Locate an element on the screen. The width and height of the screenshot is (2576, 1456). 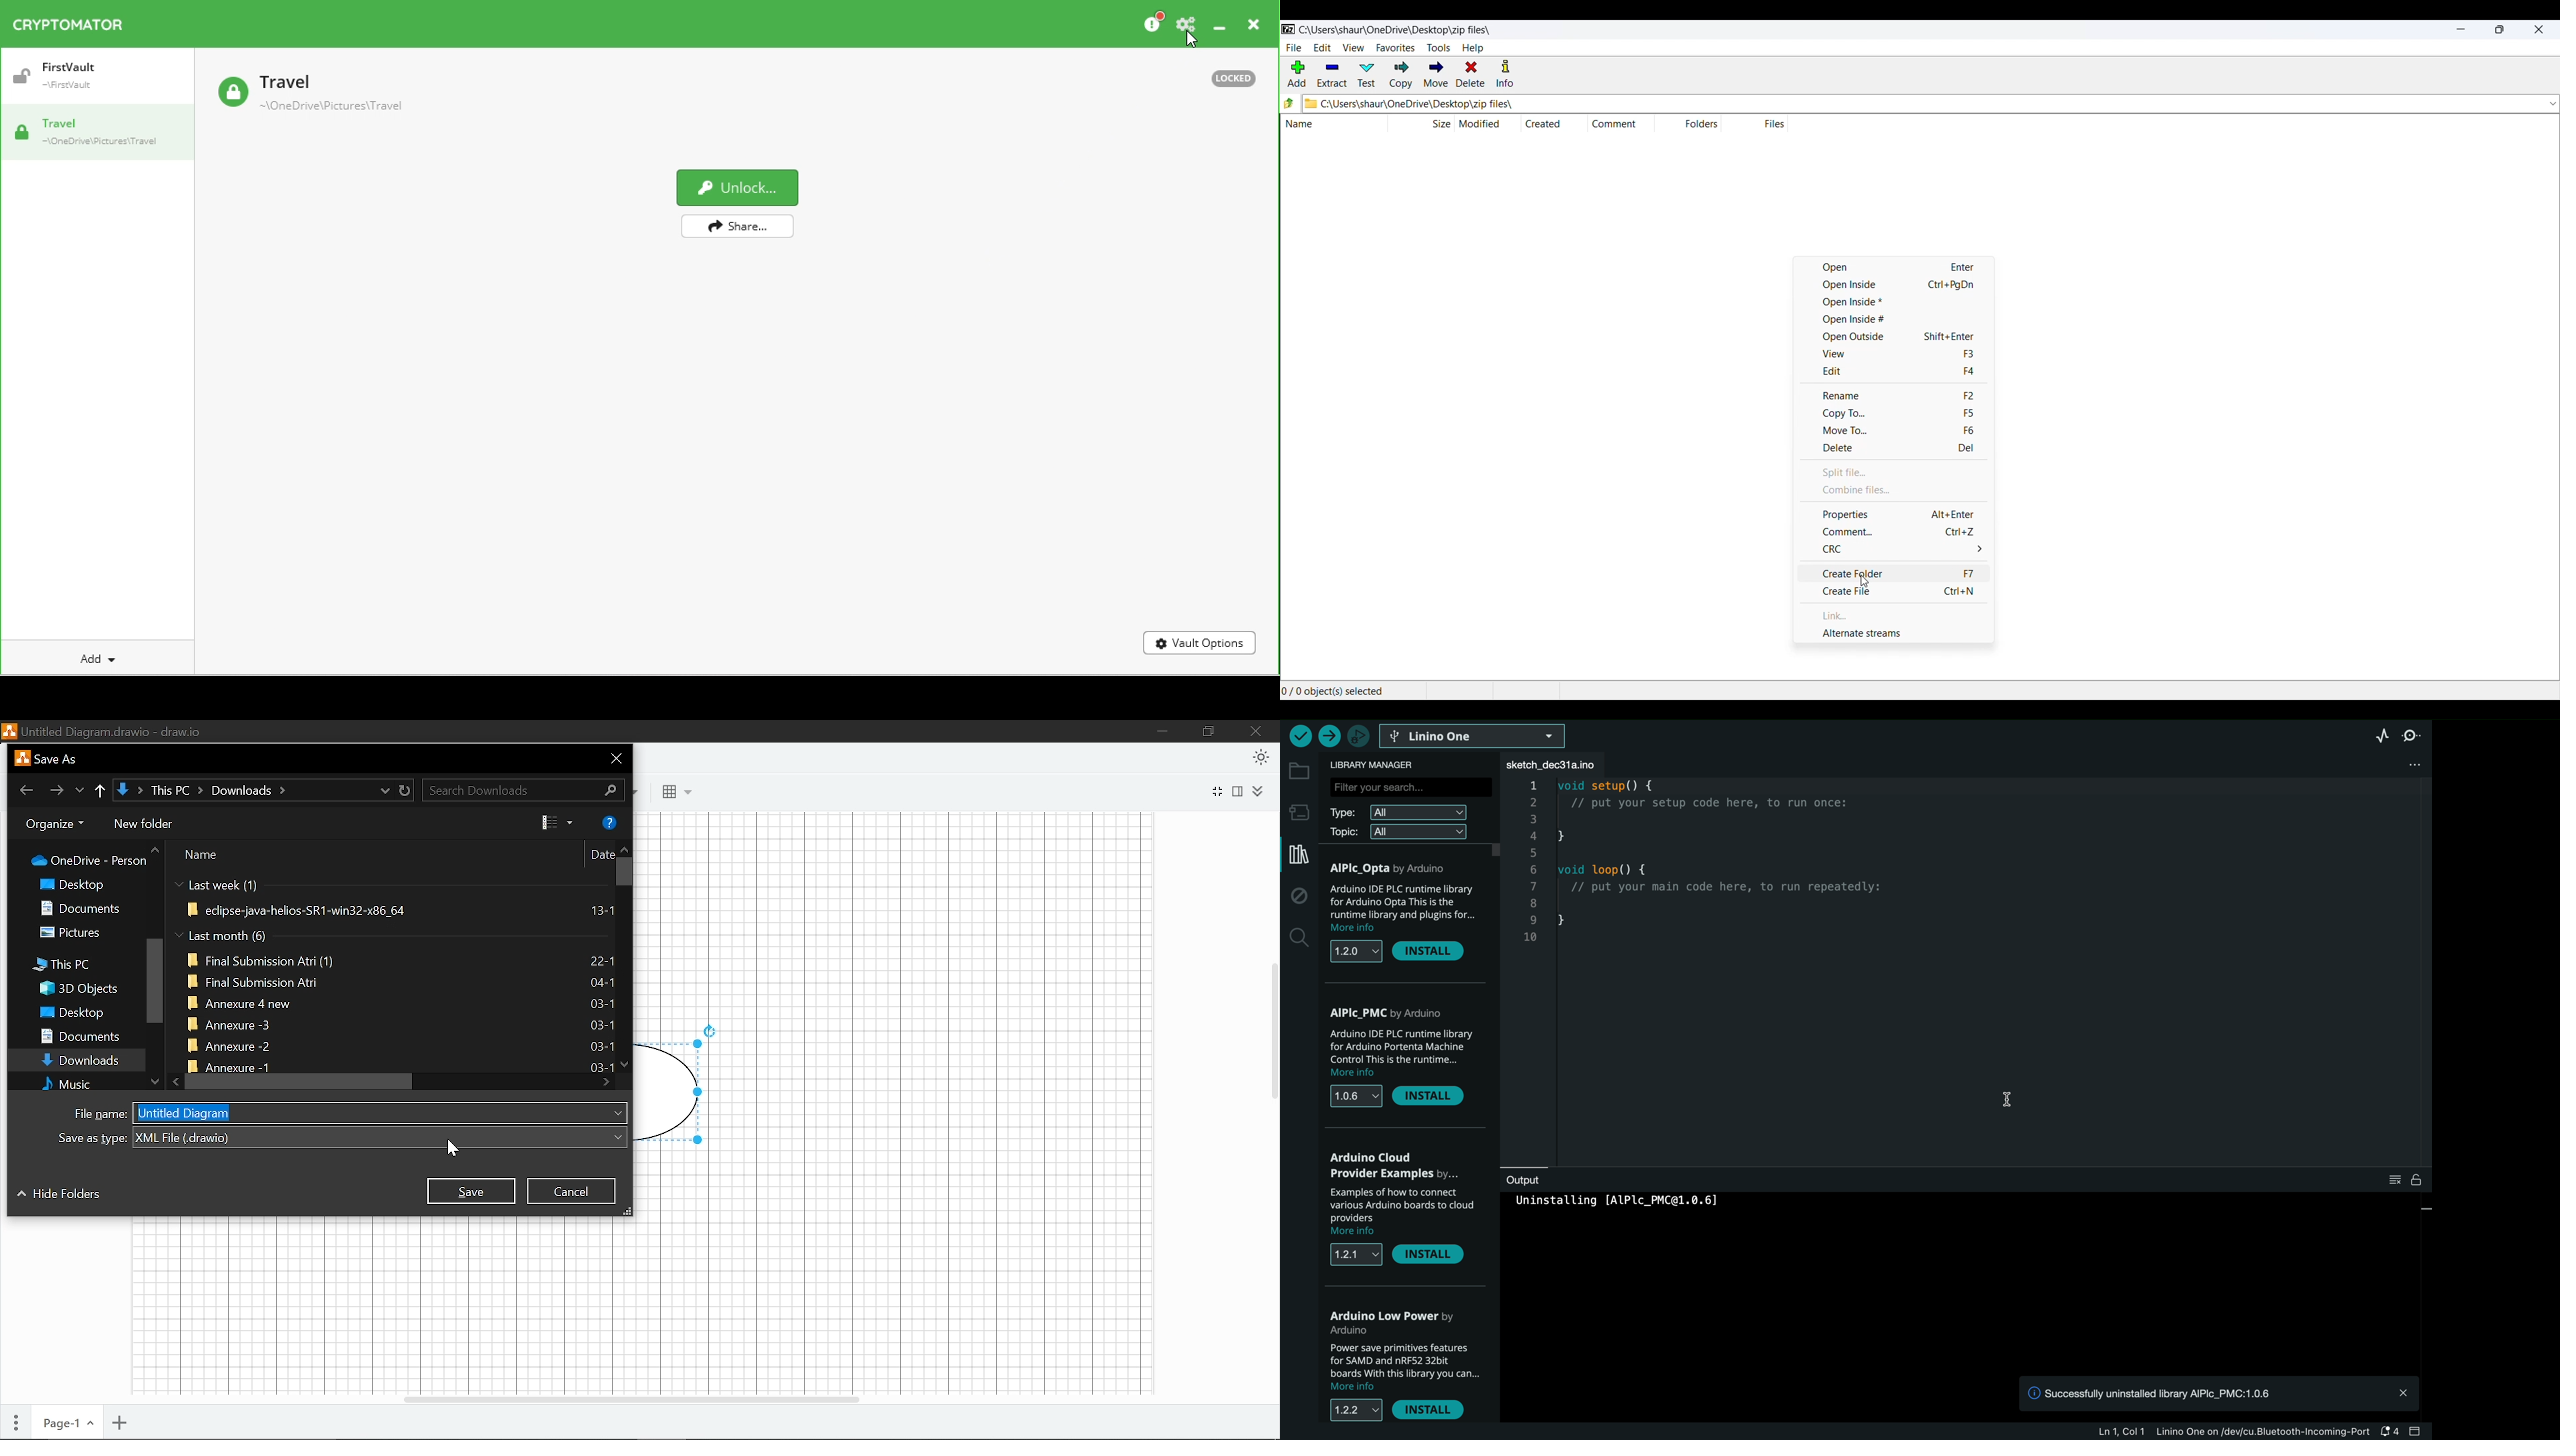
description is located at coordinates (1399, 1210).